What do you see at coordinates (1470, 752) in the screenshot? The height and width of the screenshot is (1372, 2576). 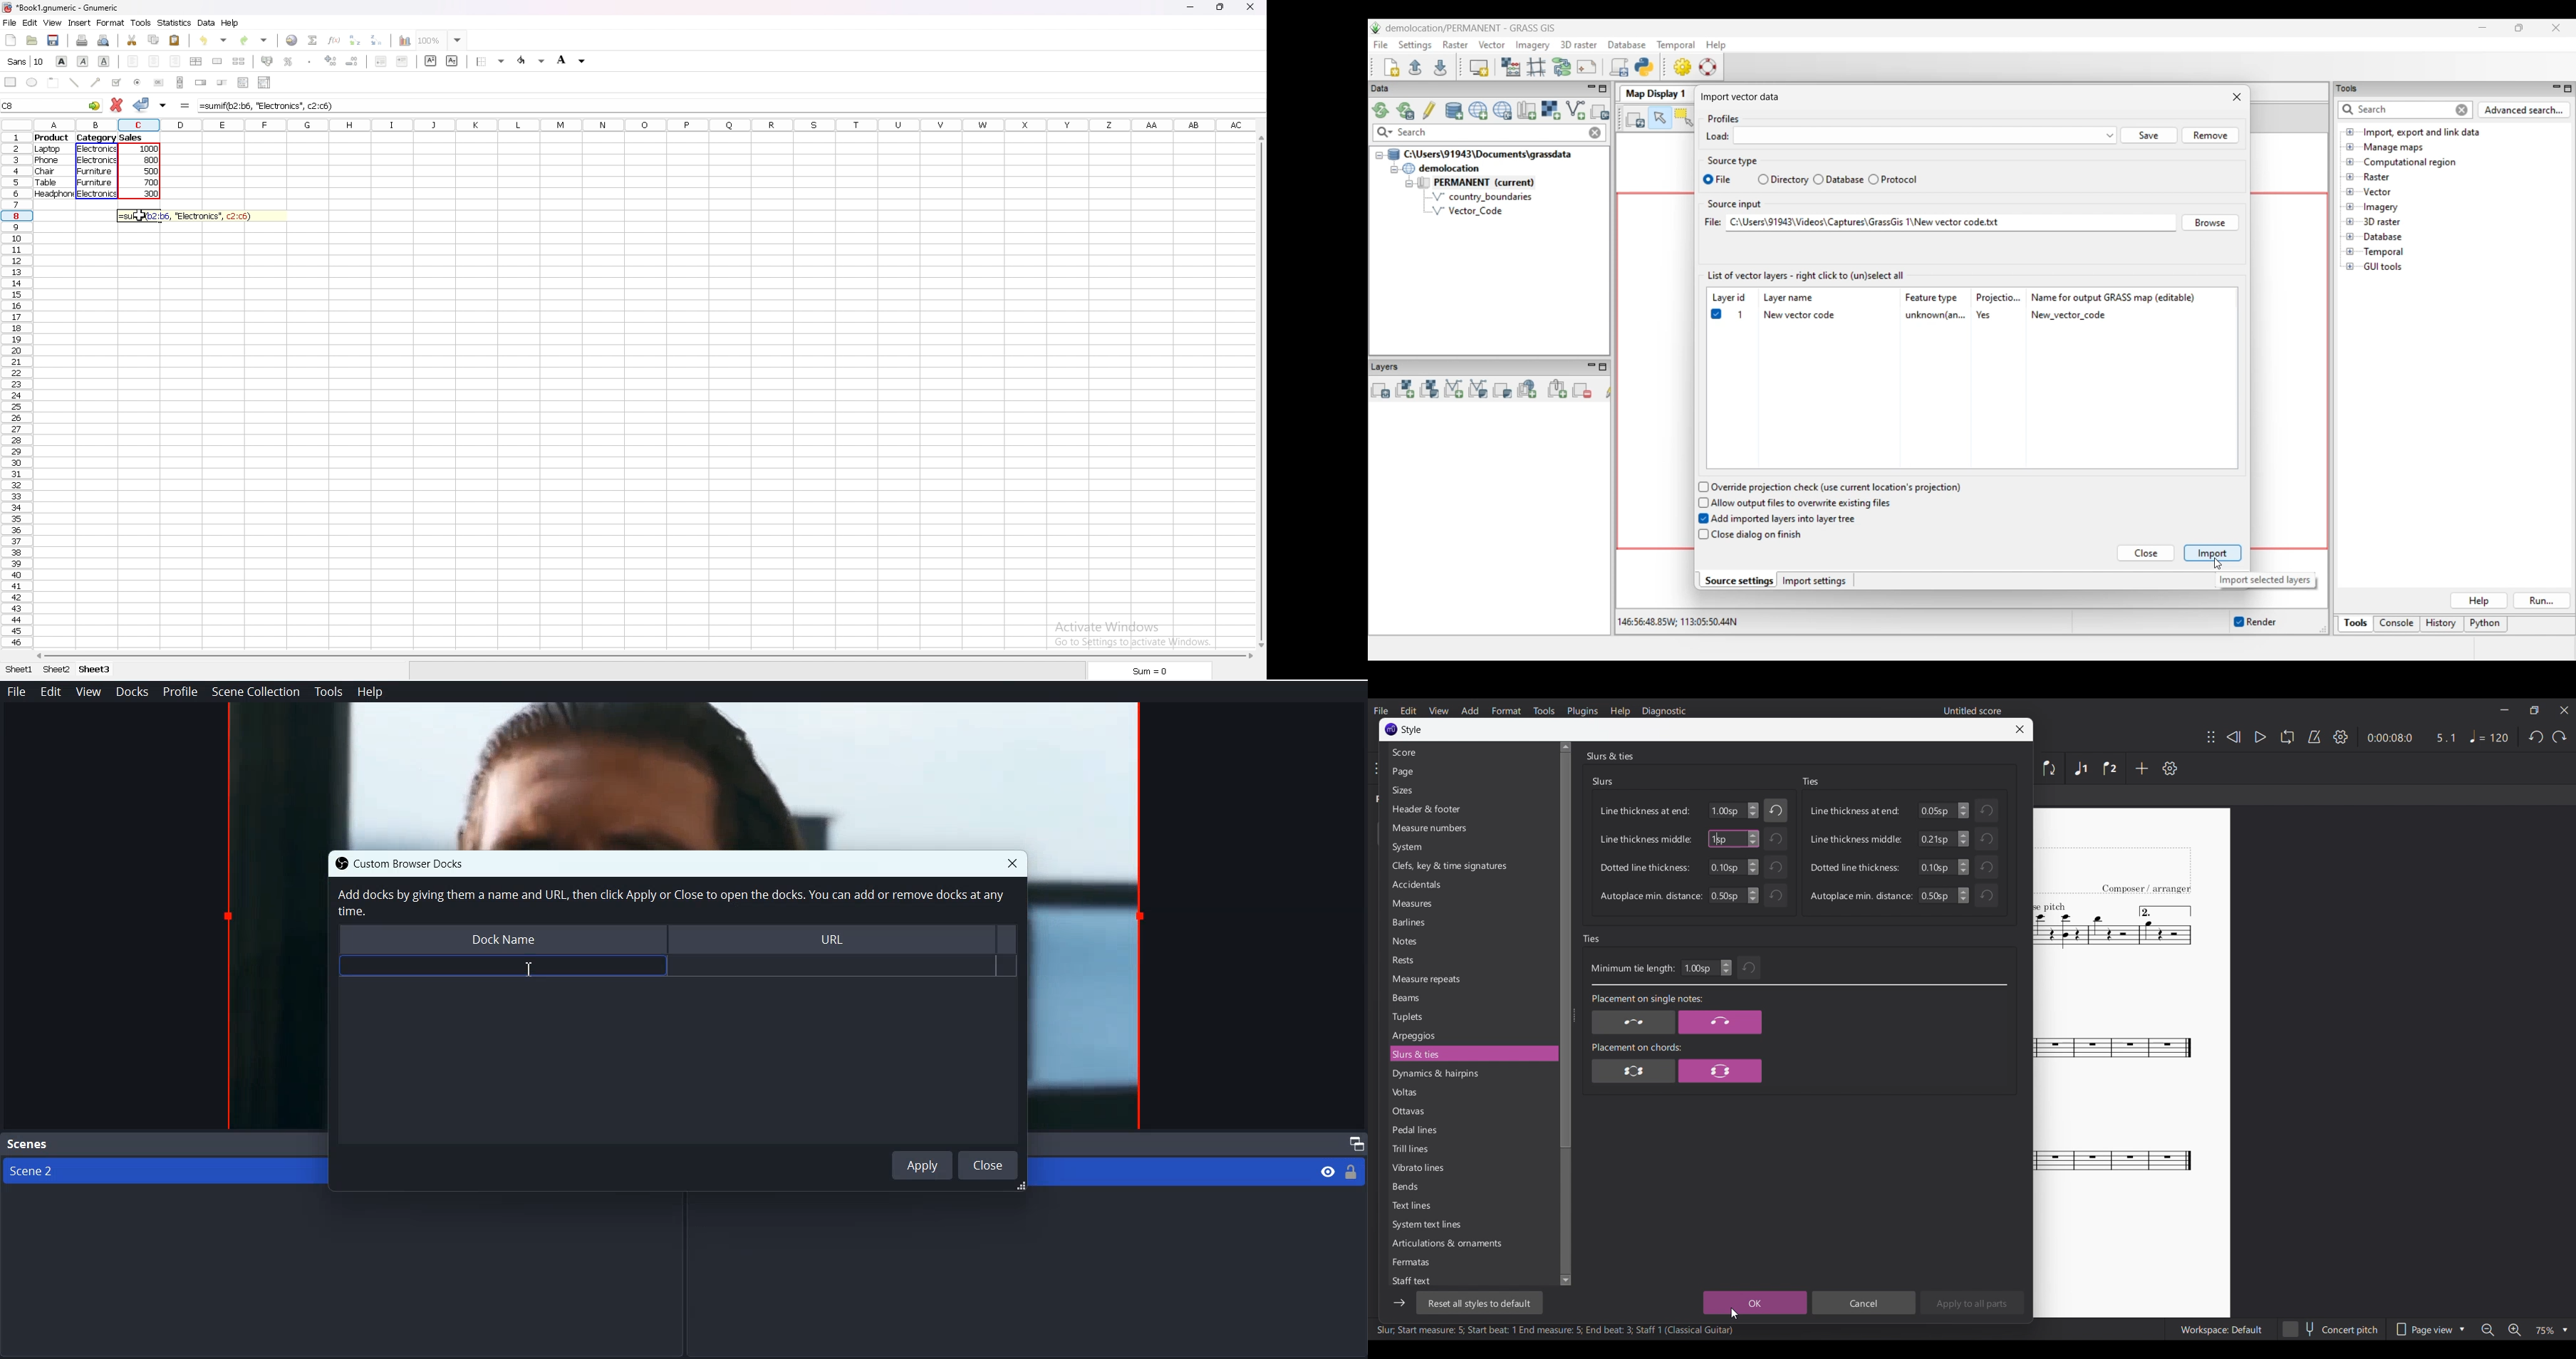 I see `Score` at bounding box center [1470, 752].